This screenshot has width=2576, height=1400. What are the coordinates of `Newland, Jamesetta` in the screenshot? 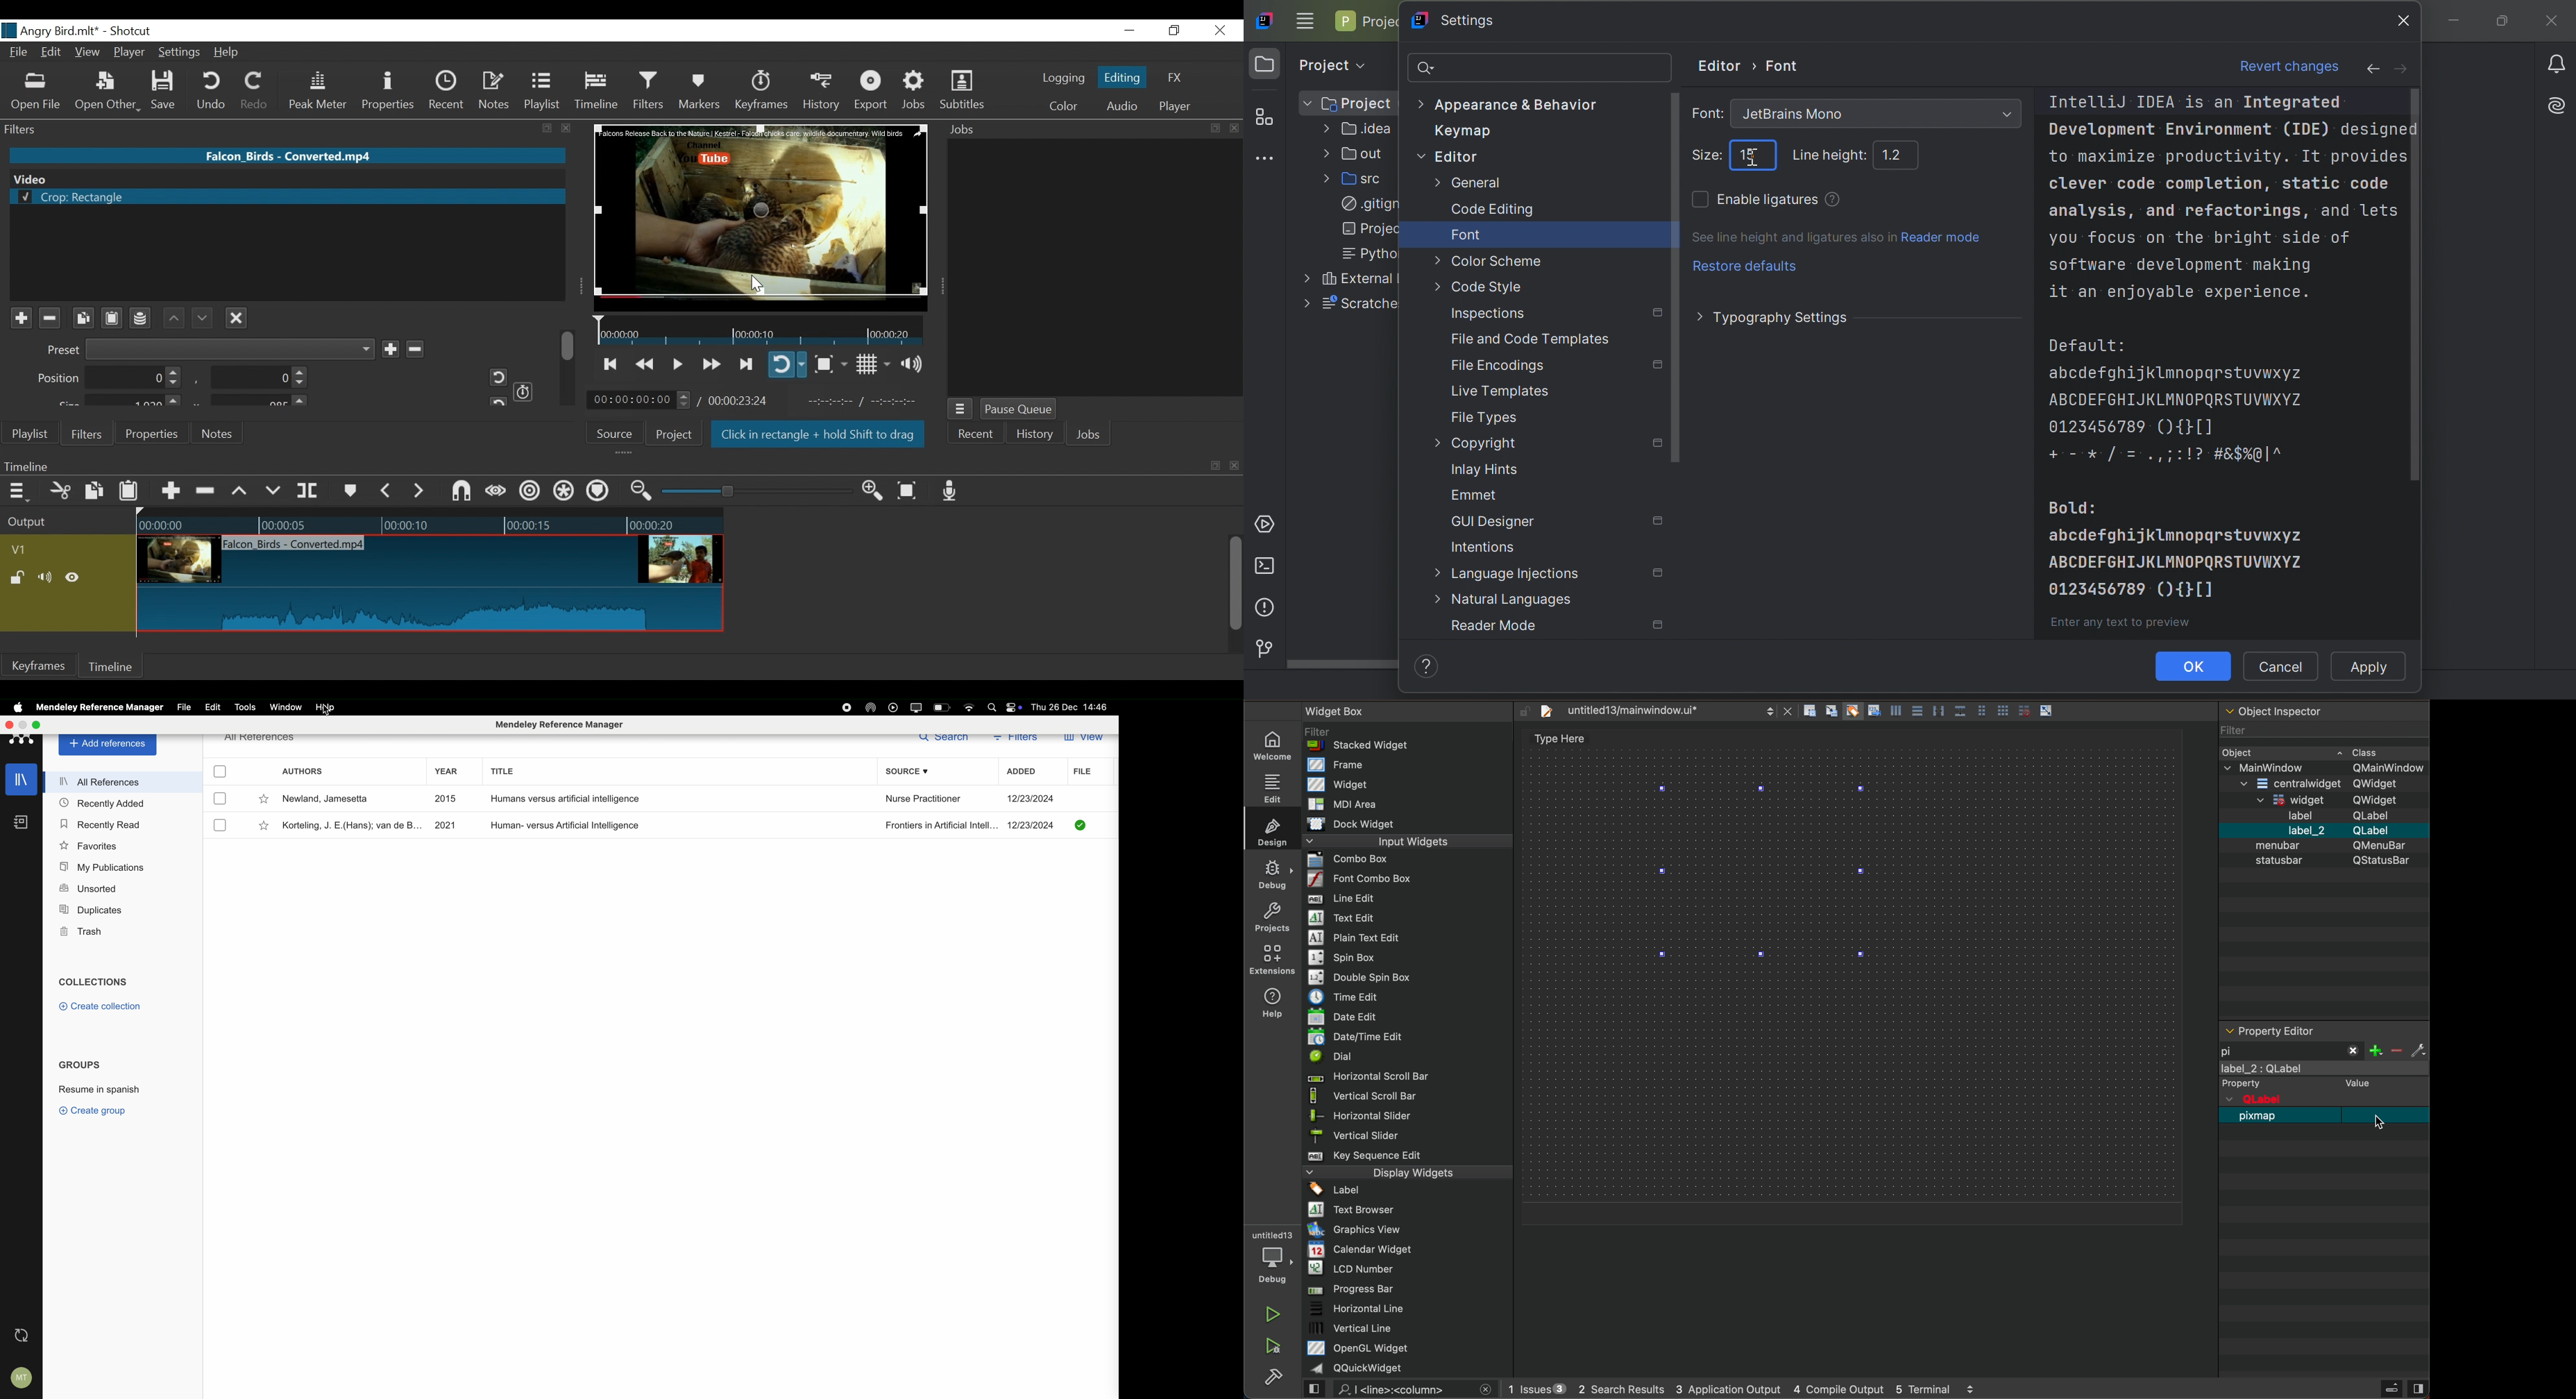 It's located at (330, 798).